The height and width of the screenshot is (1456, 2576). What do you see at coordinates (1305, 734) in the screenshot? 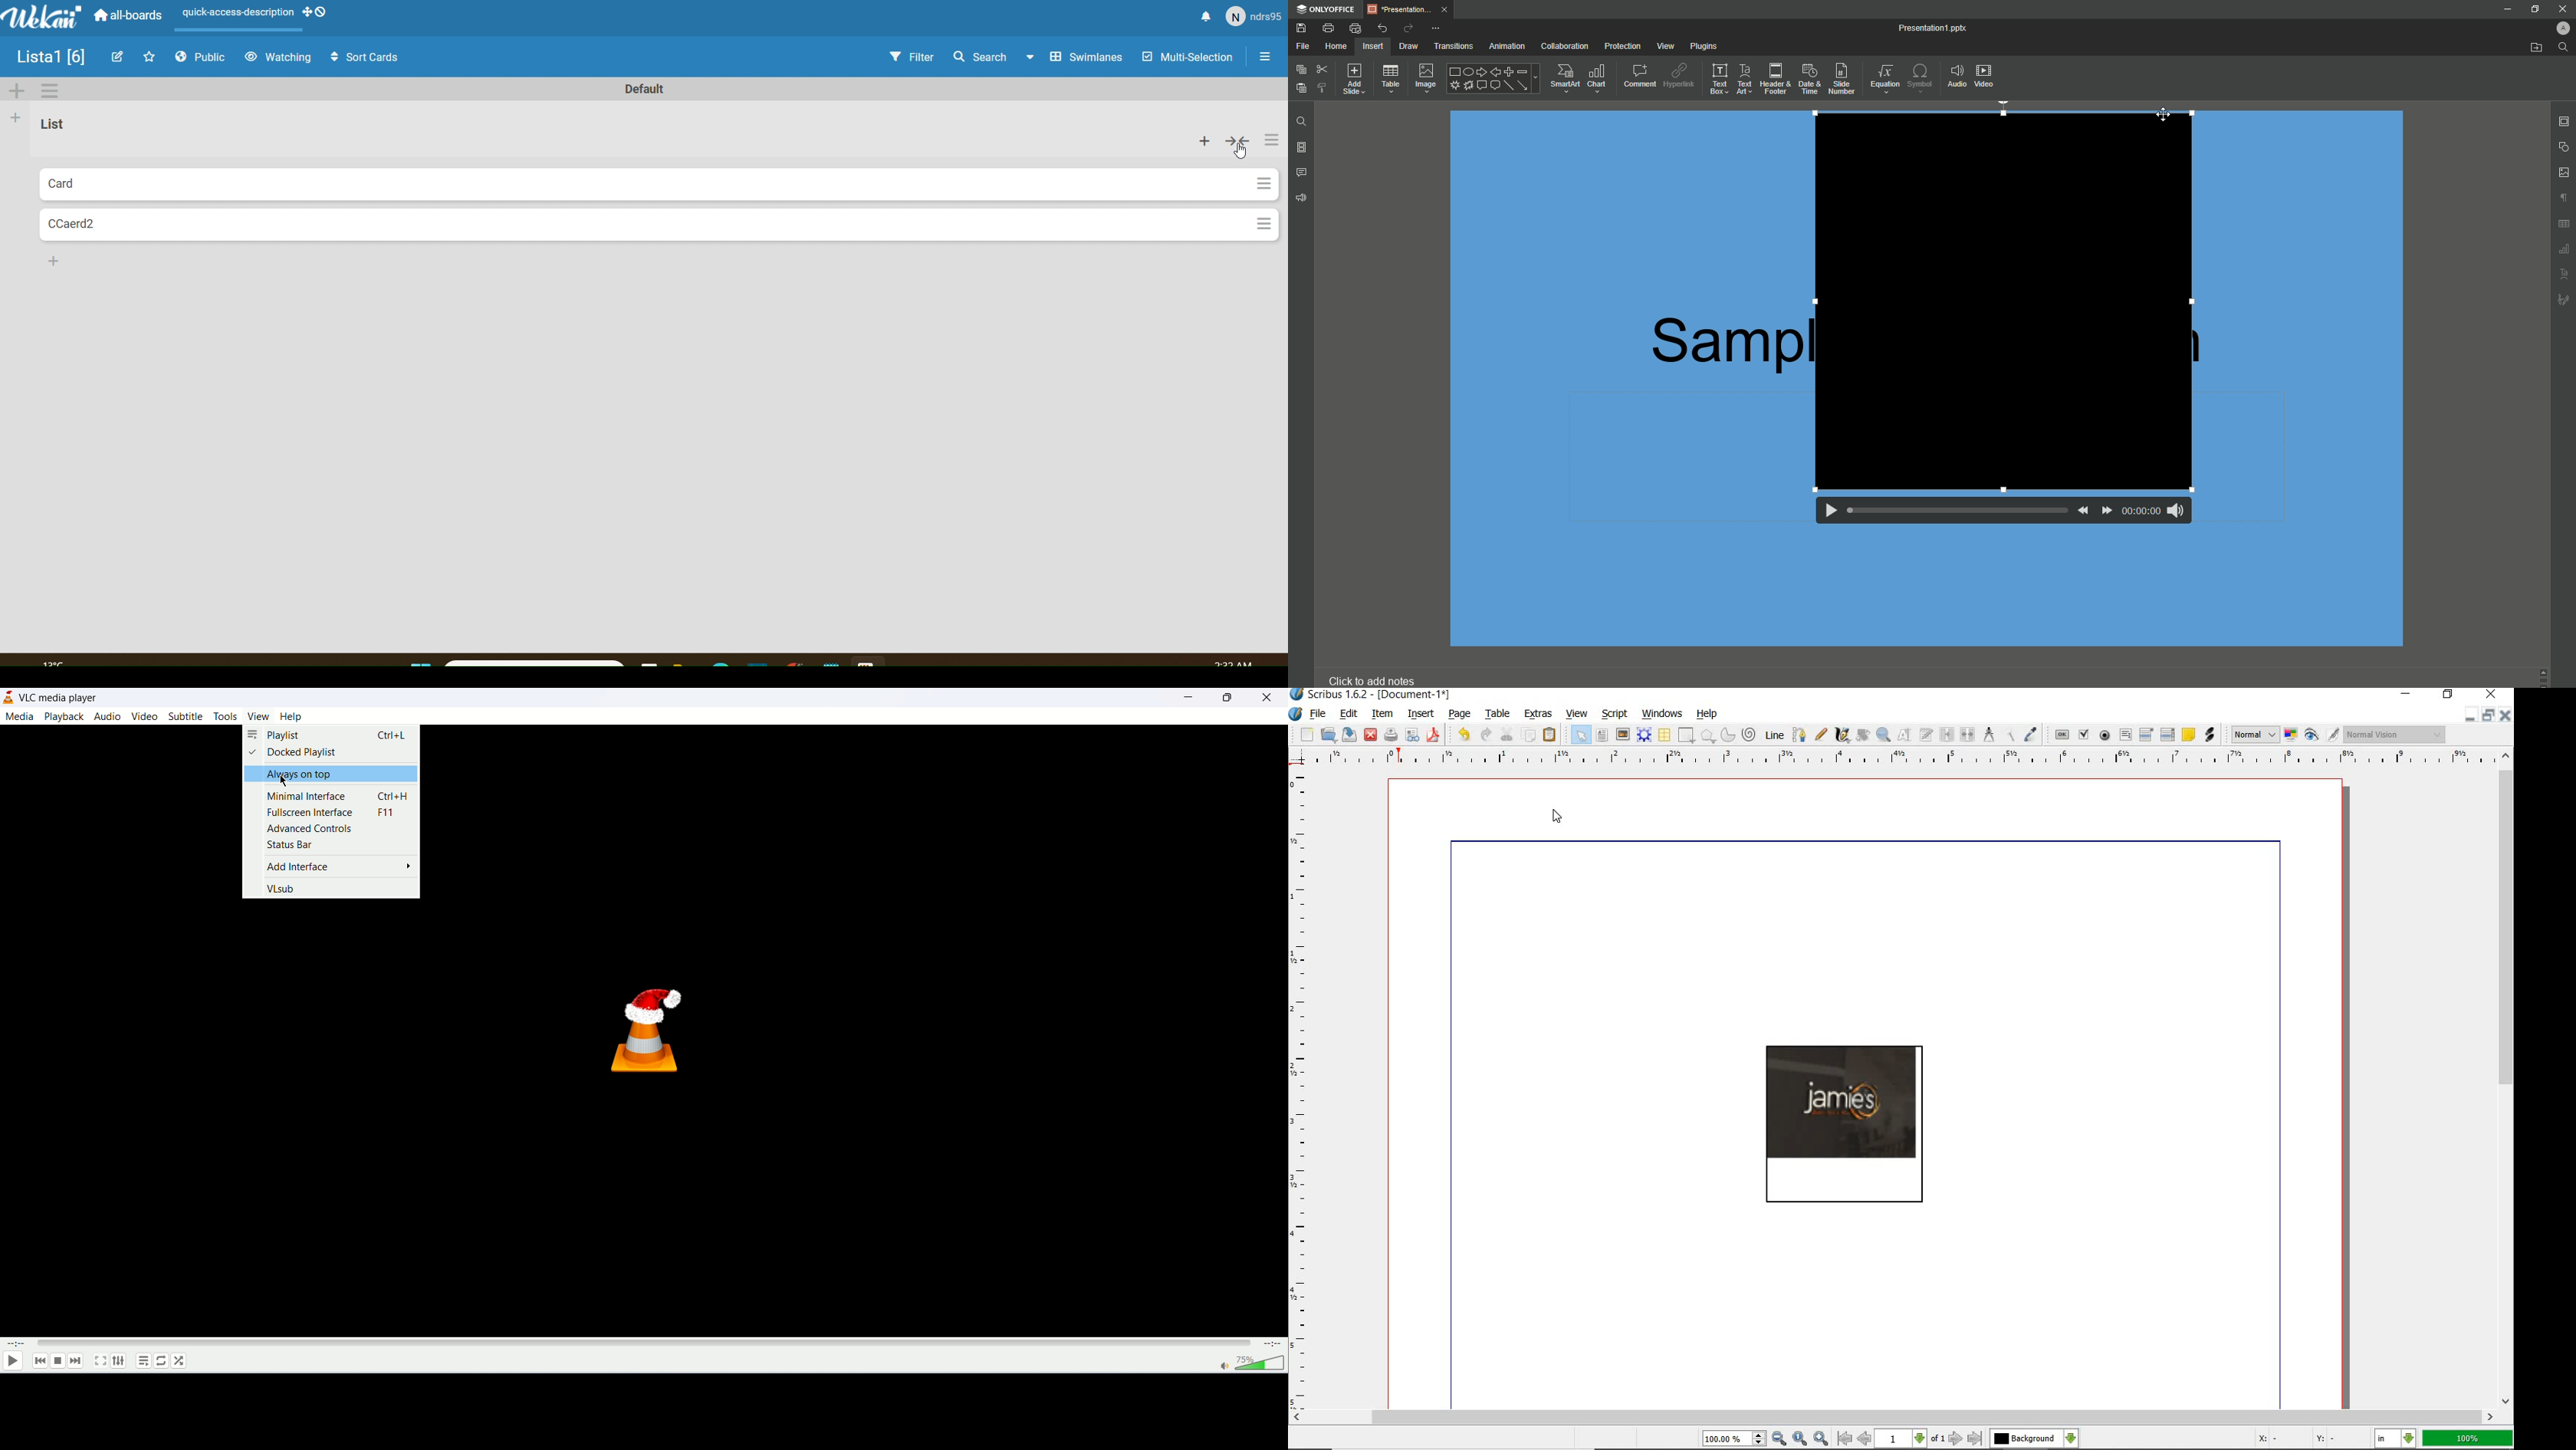
I see `new` at bounding box center [1305, 734].